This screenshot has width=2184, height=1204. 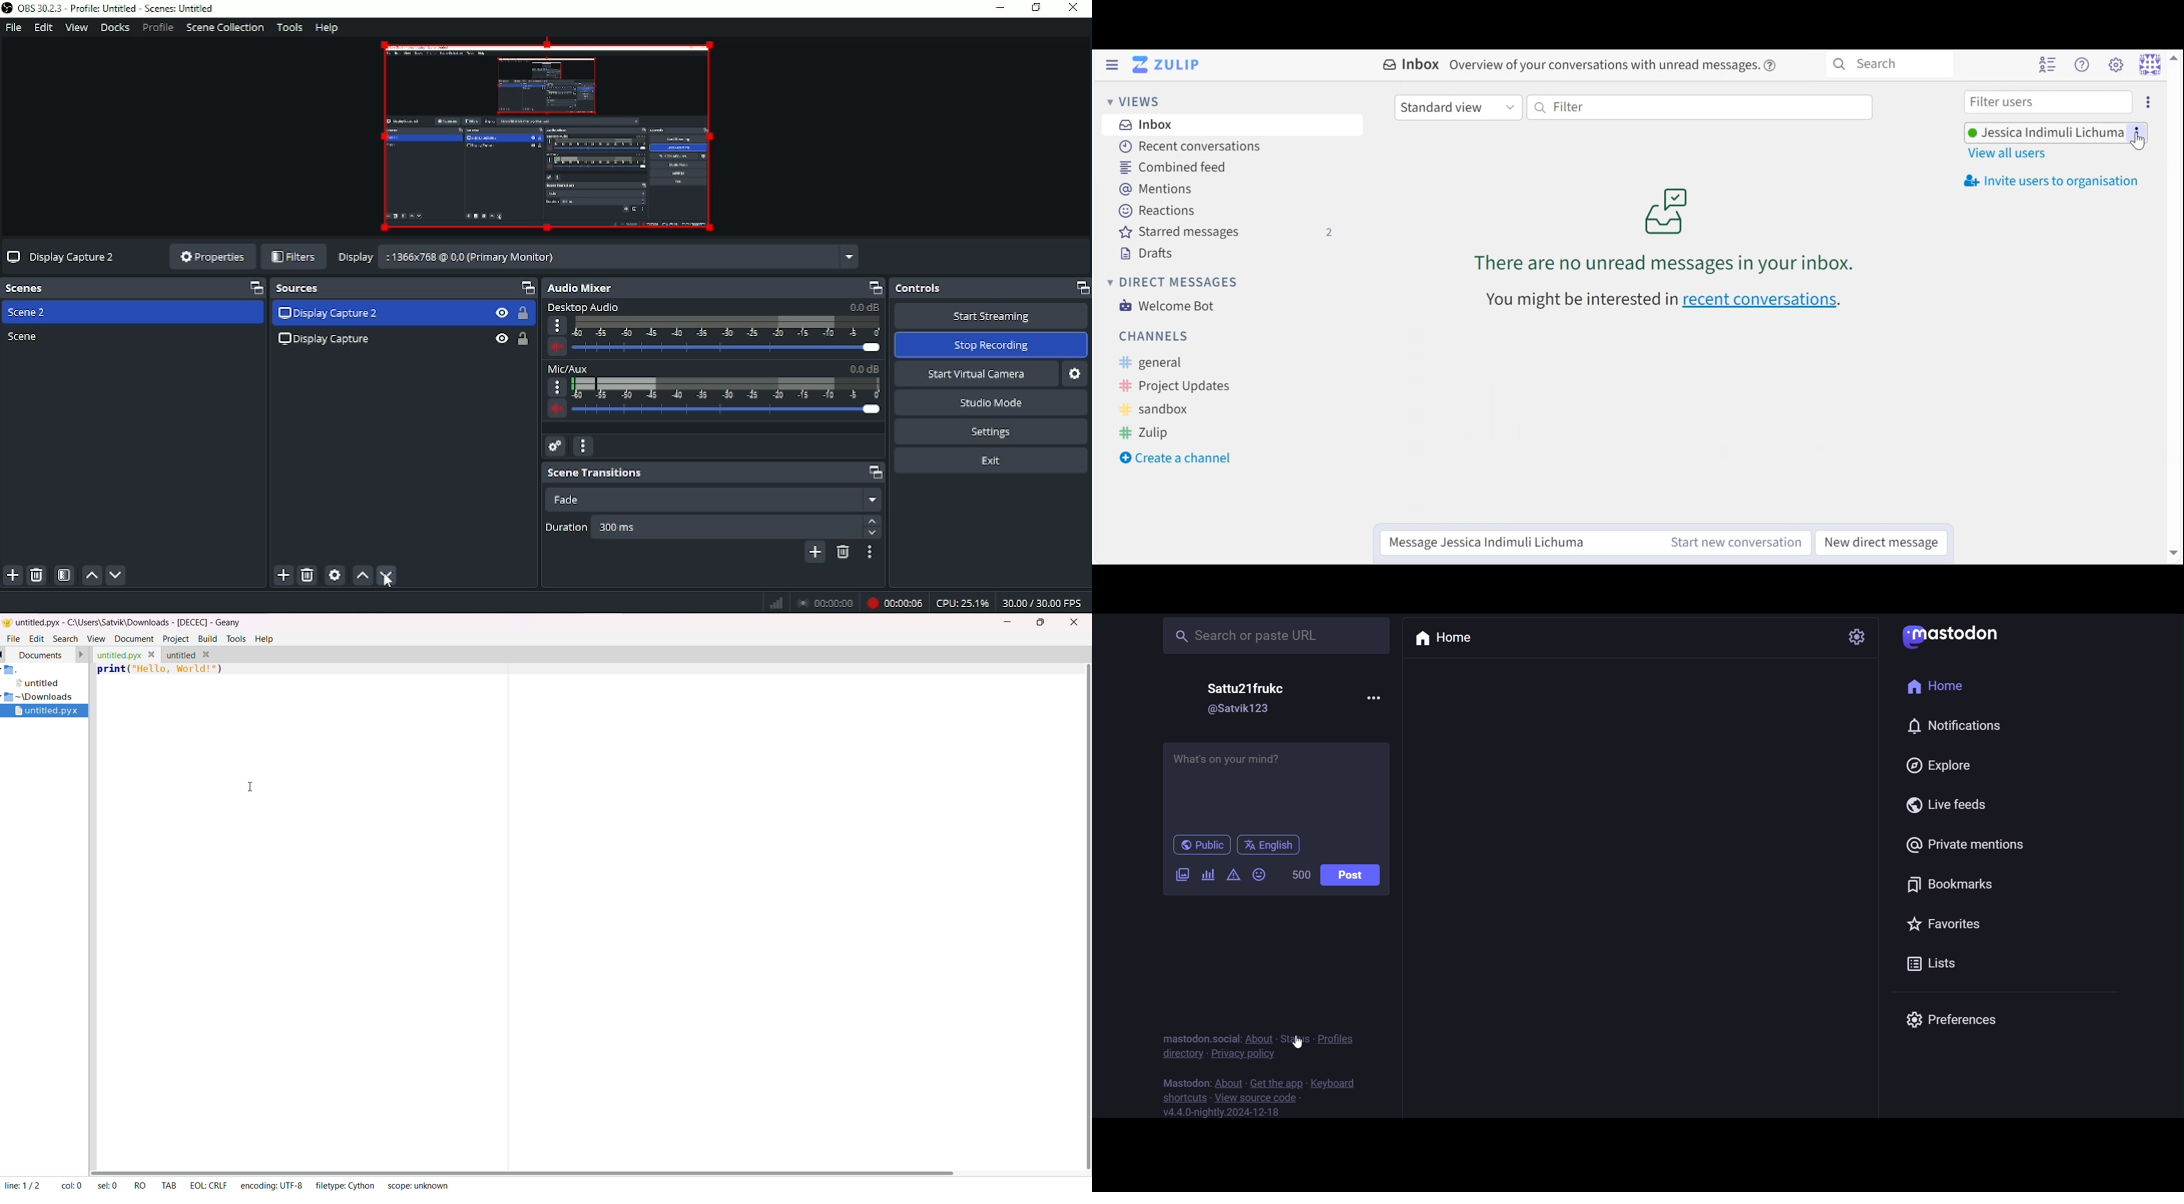 I want to click on Configure virtual camera, so click(x=1076, y=374).